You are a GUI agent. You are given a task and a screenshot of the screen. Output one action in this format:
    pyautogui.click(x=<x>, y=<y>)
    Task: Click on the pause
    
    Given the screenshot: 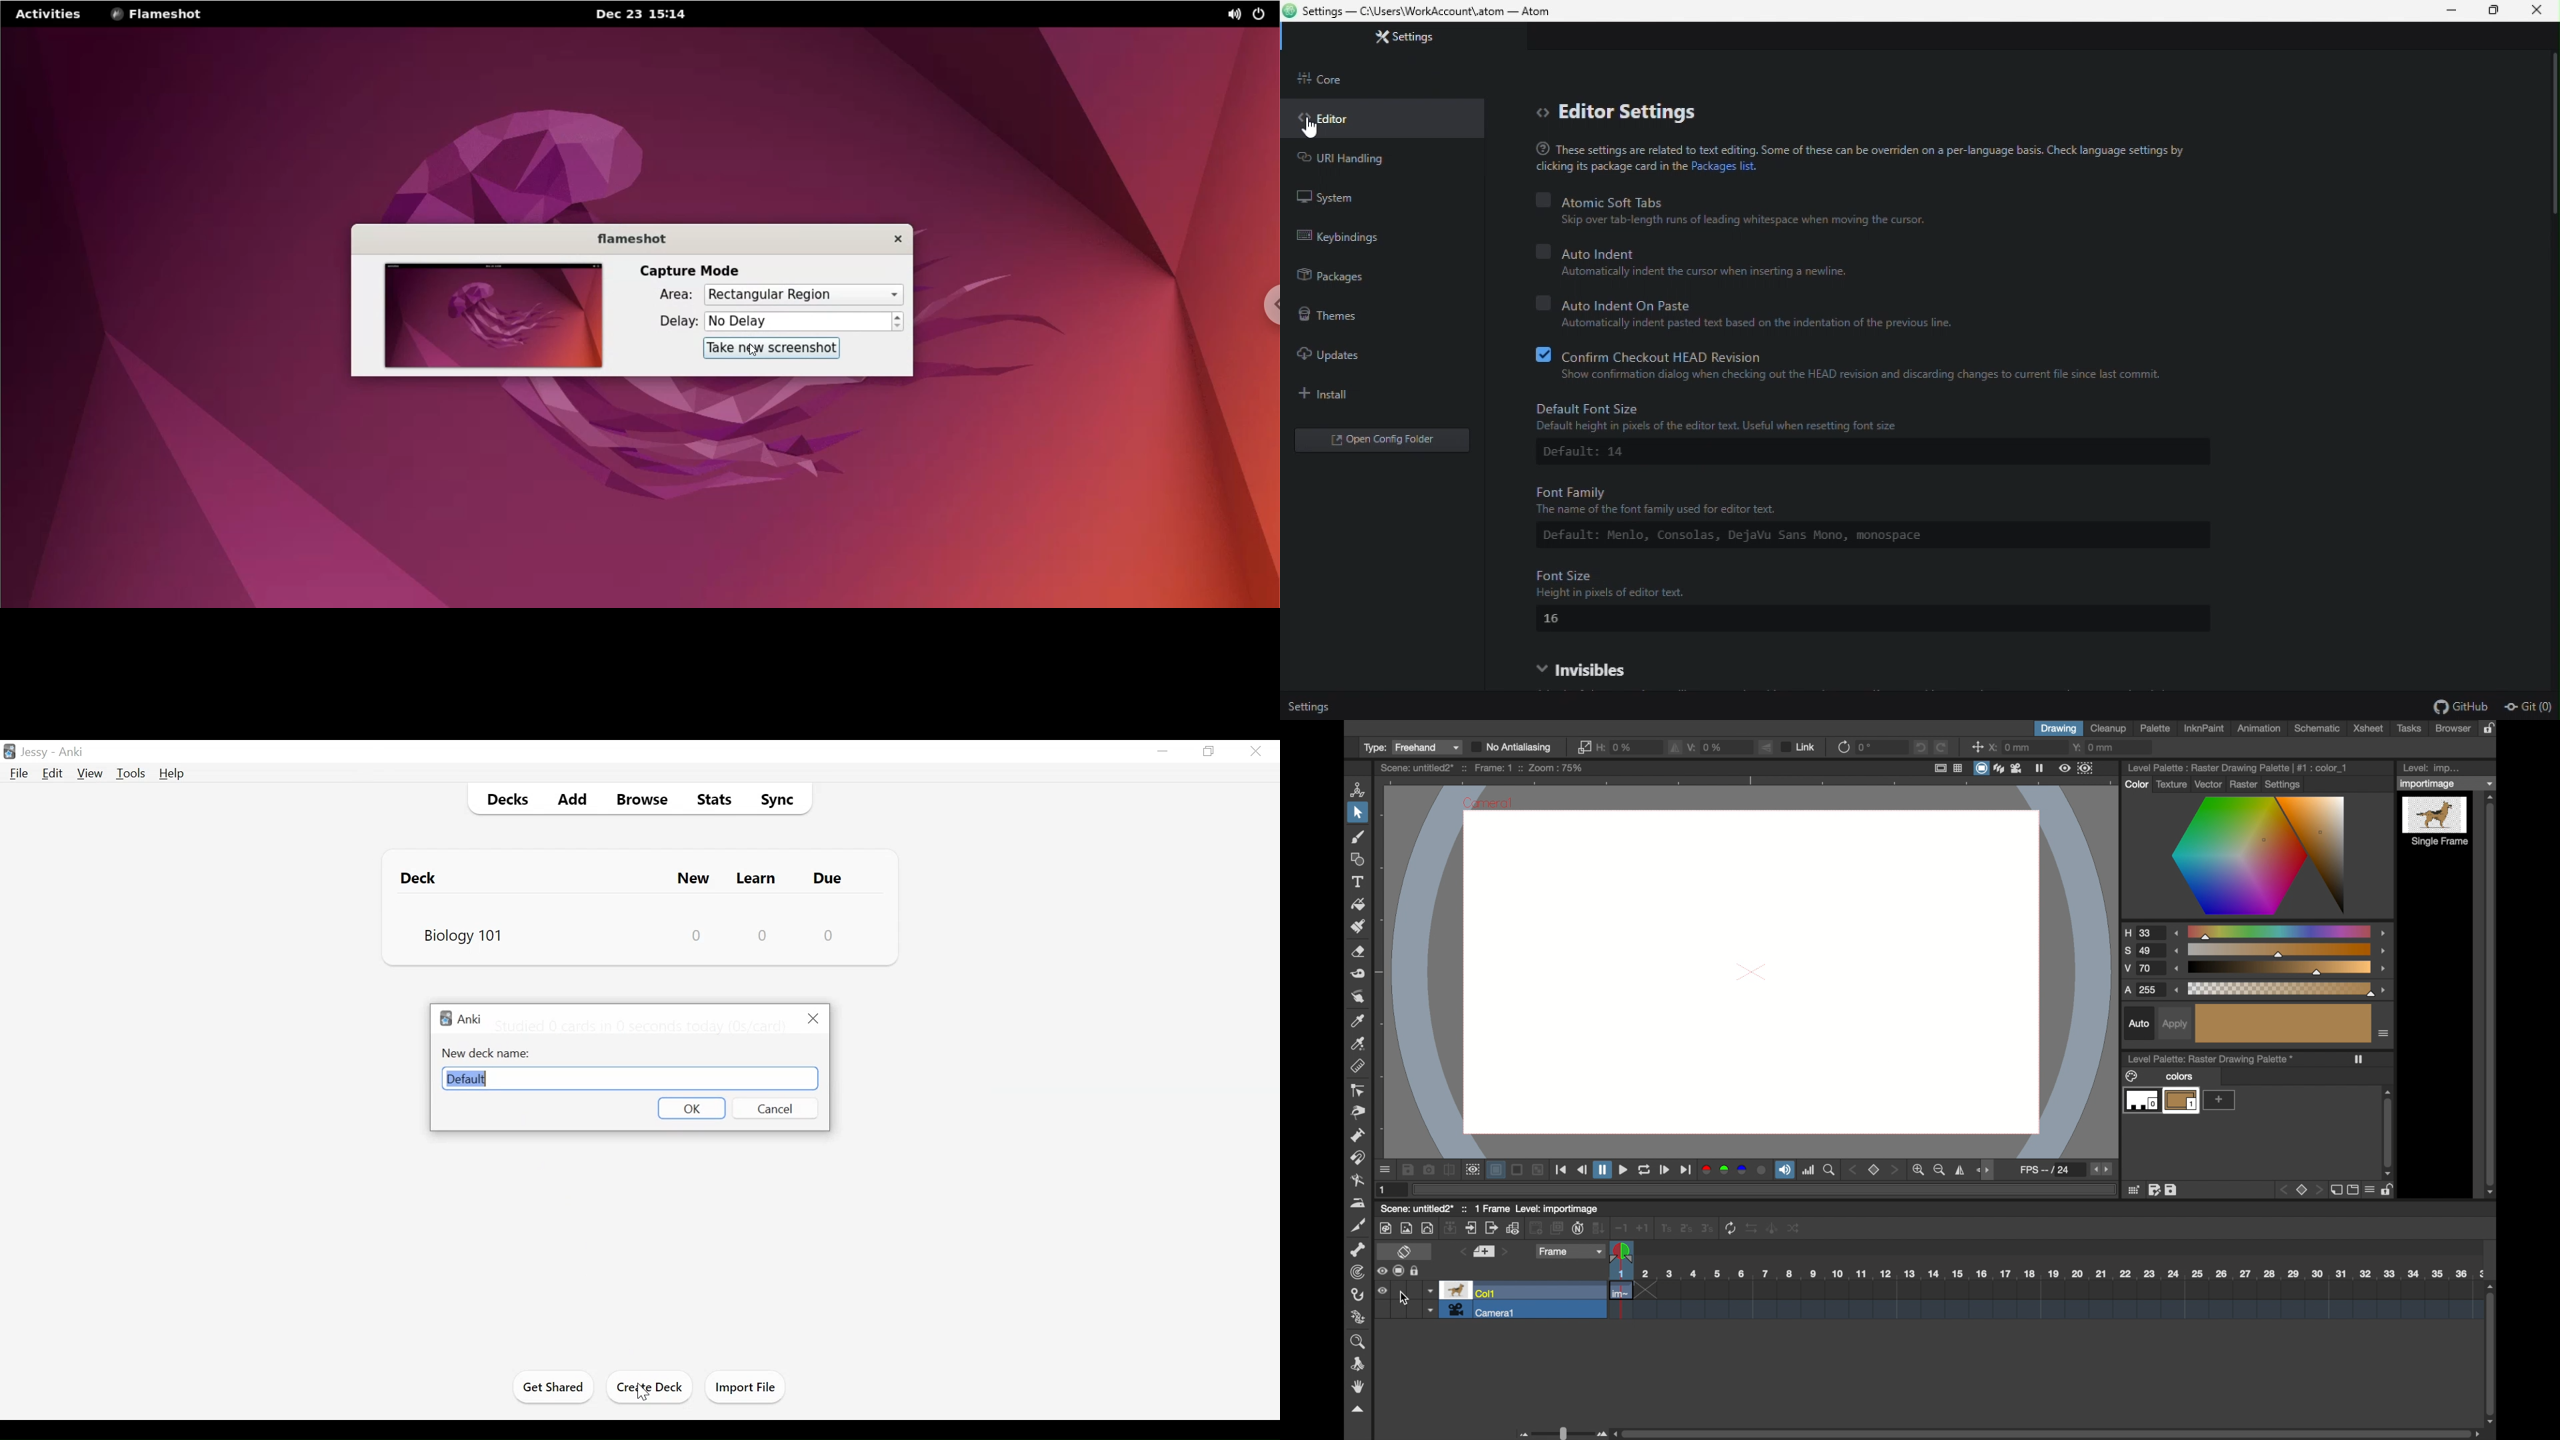 What is the action you would take?
    pyautogui.click(x=1603, y=1170)
    